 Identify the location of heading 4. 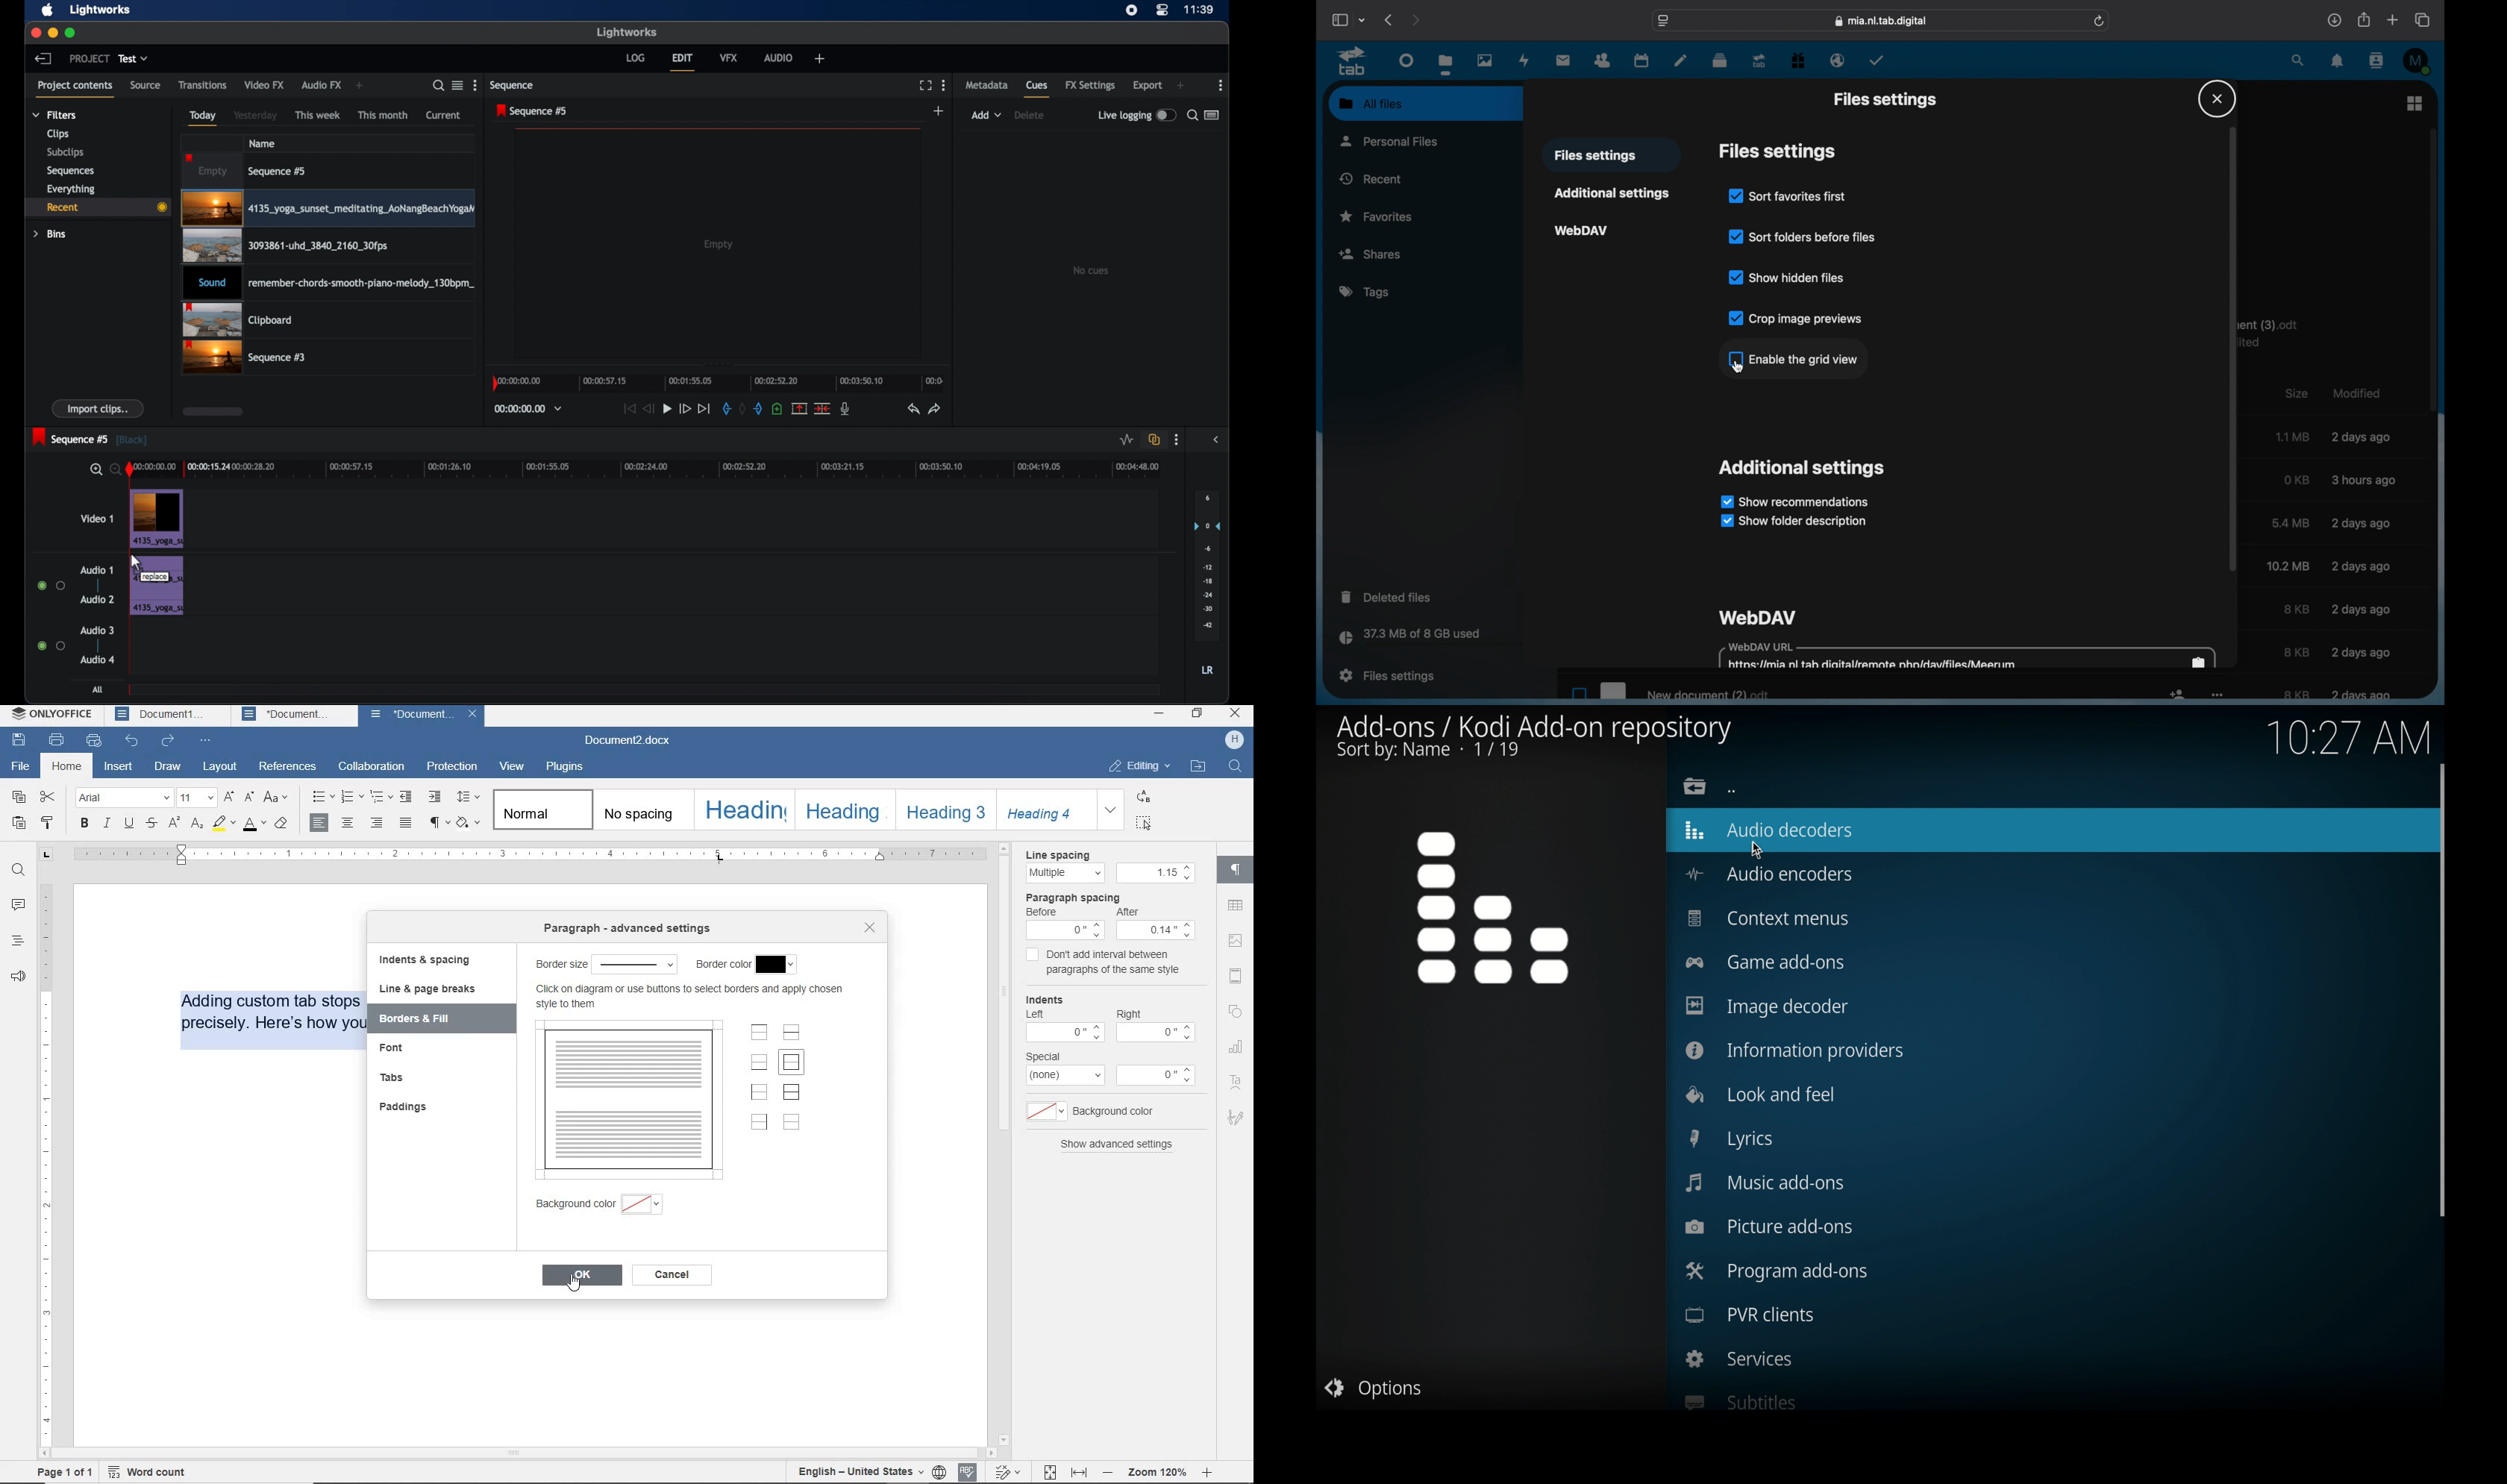
(1047, 810).